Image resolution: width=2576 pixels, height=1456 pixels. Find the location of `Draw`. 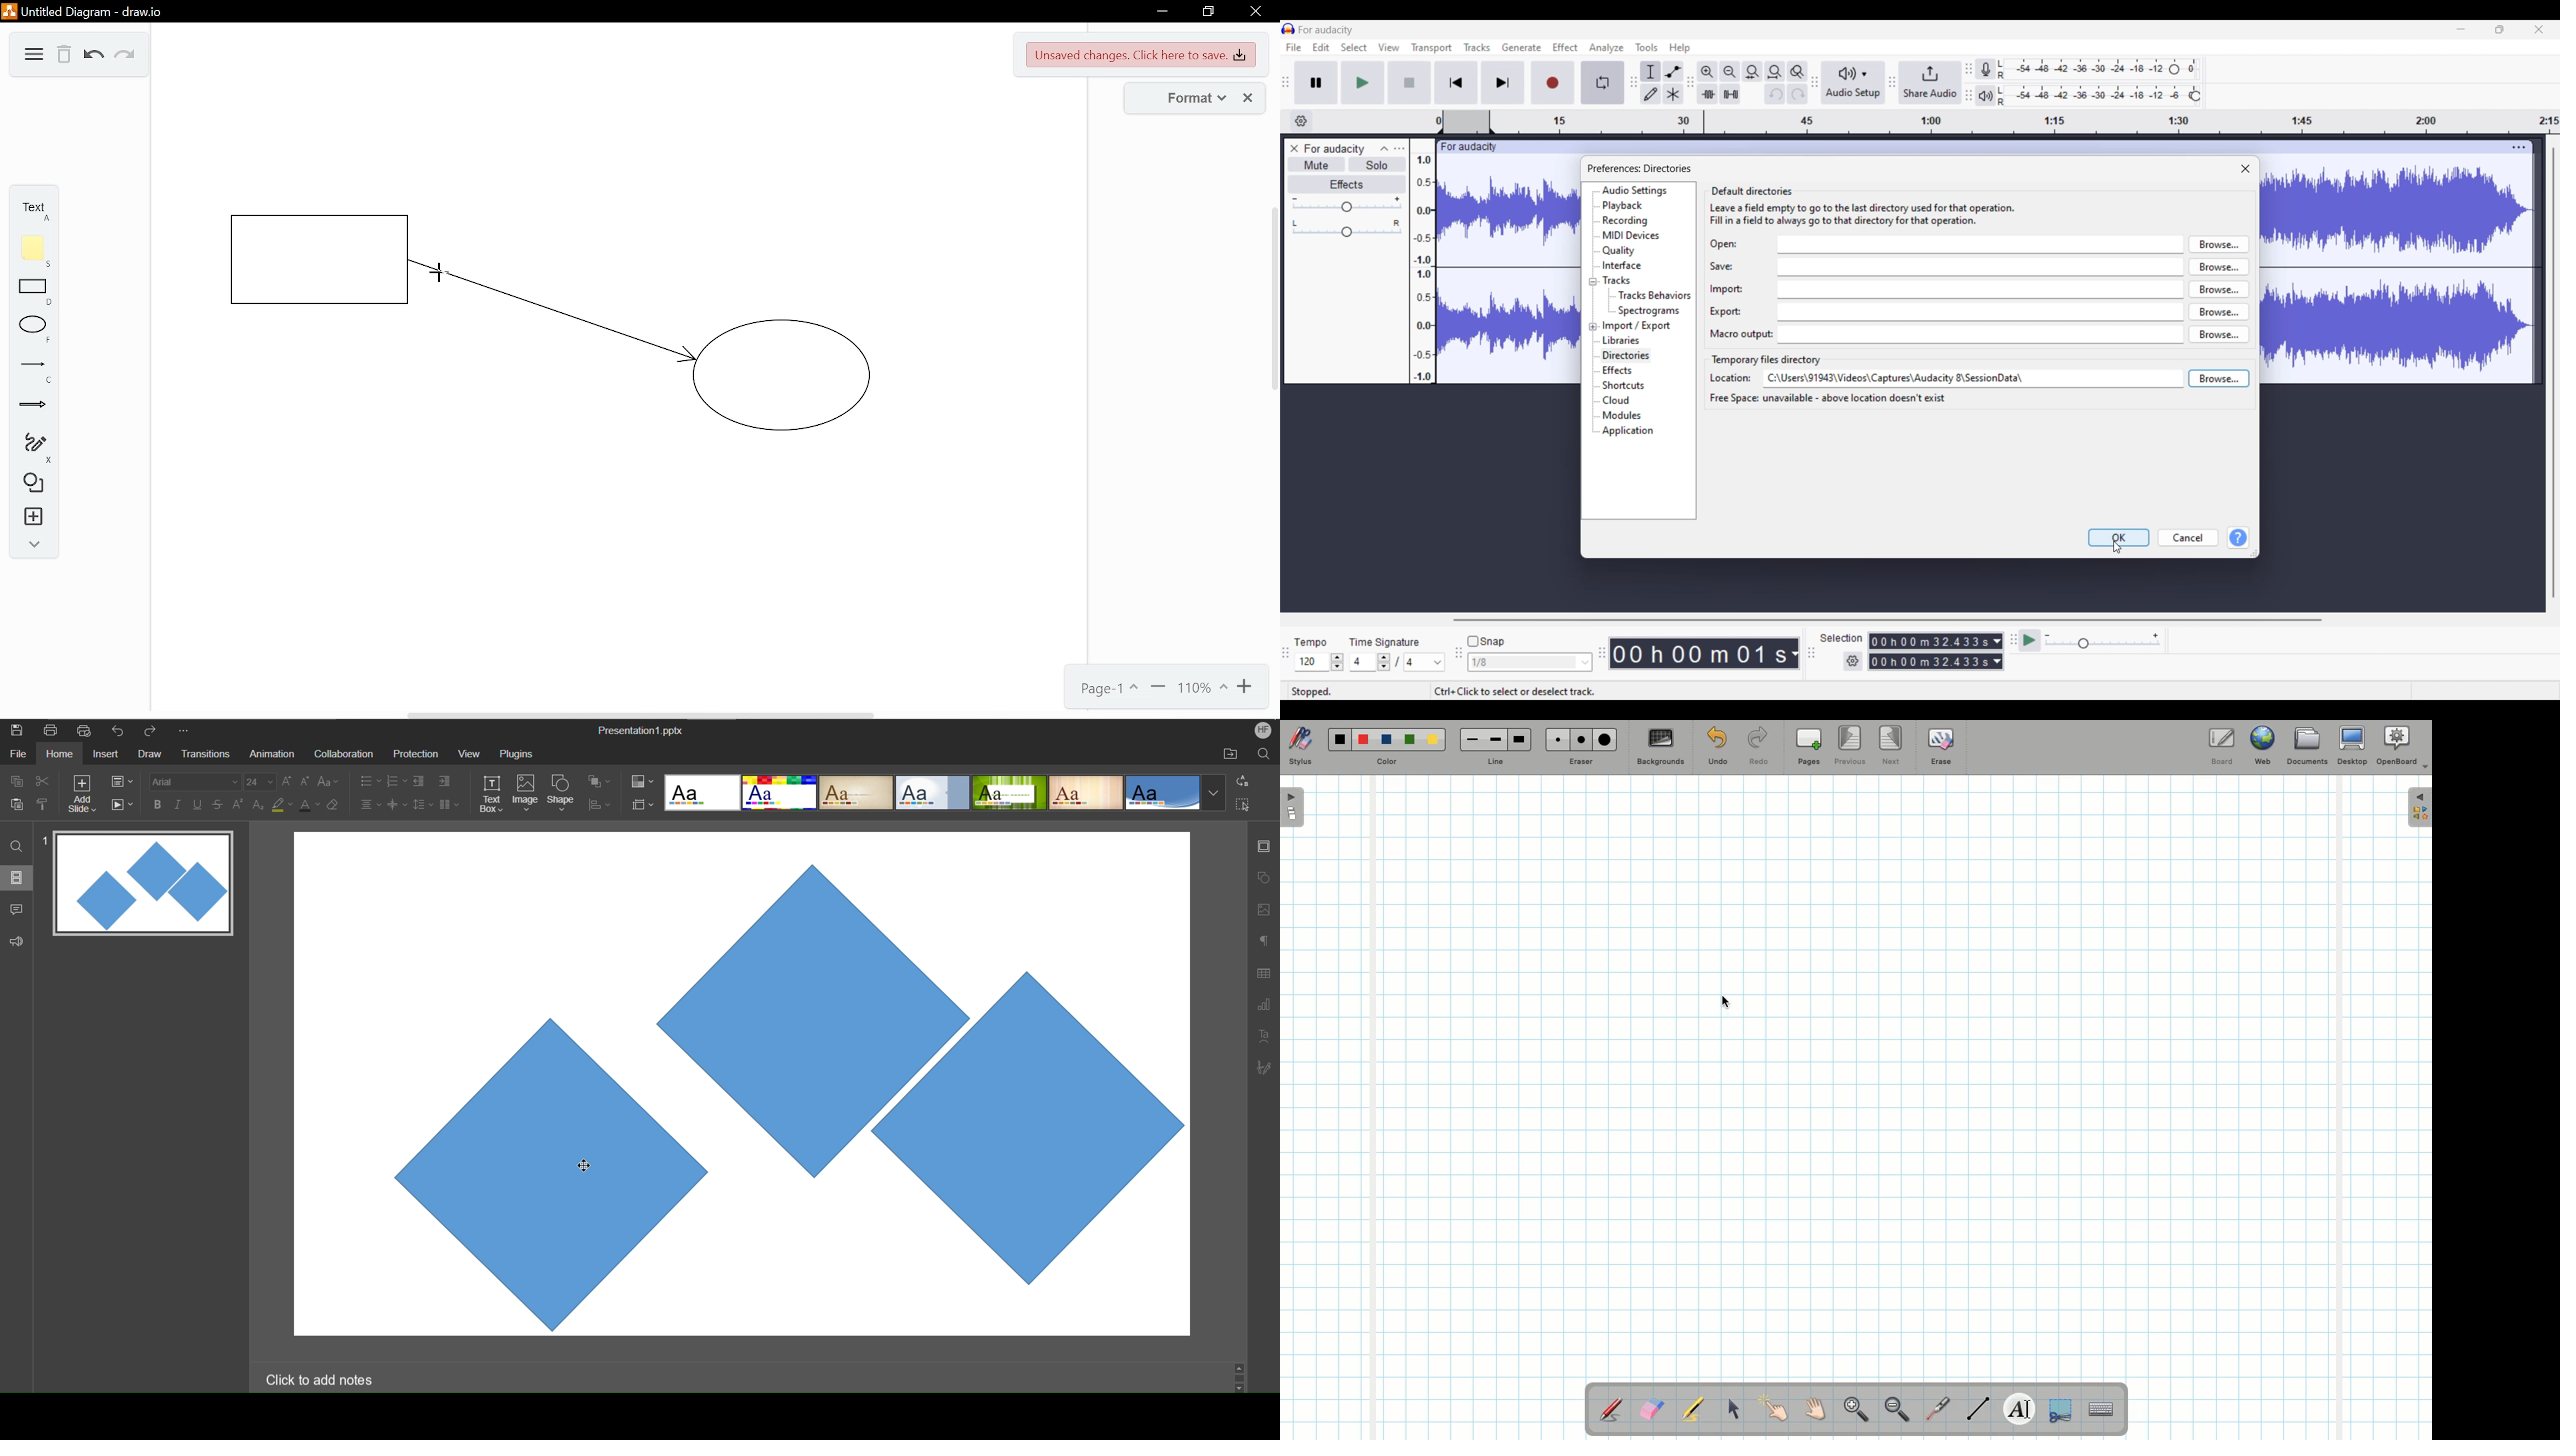

Draw is located at coordinates (149, 755).